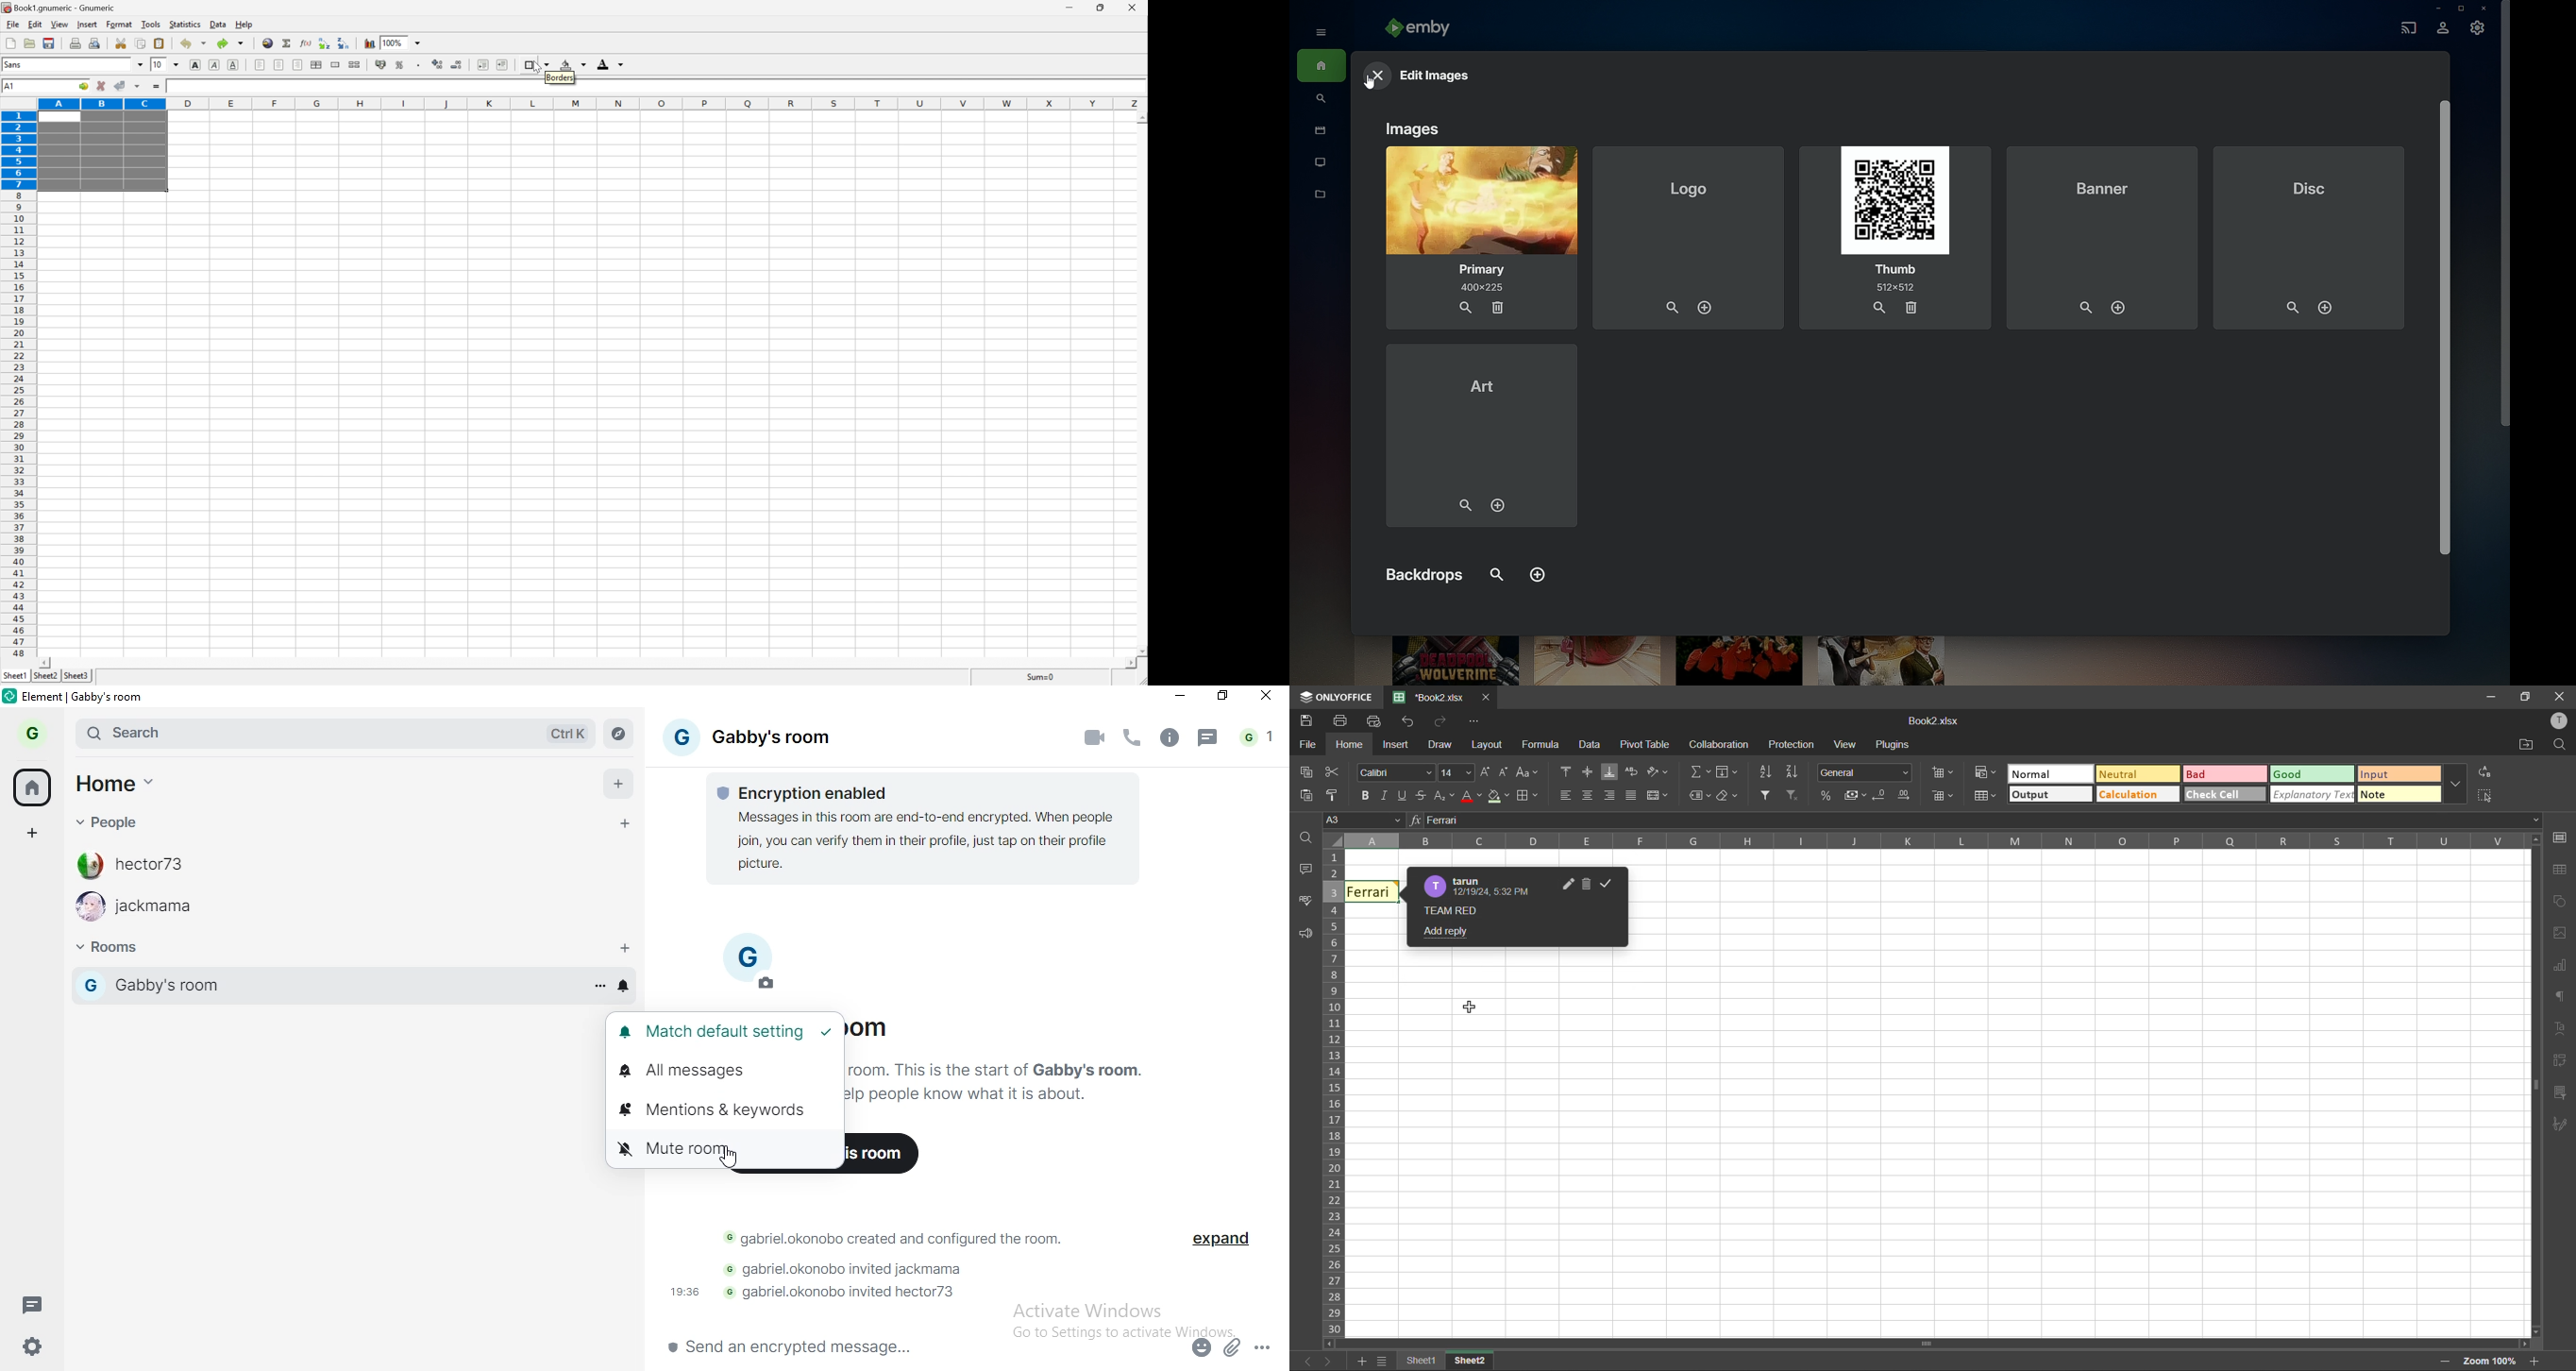  Describe the element at coordinates (1479, 884) in the screenshot. I see `profile and datestamp` at that location.